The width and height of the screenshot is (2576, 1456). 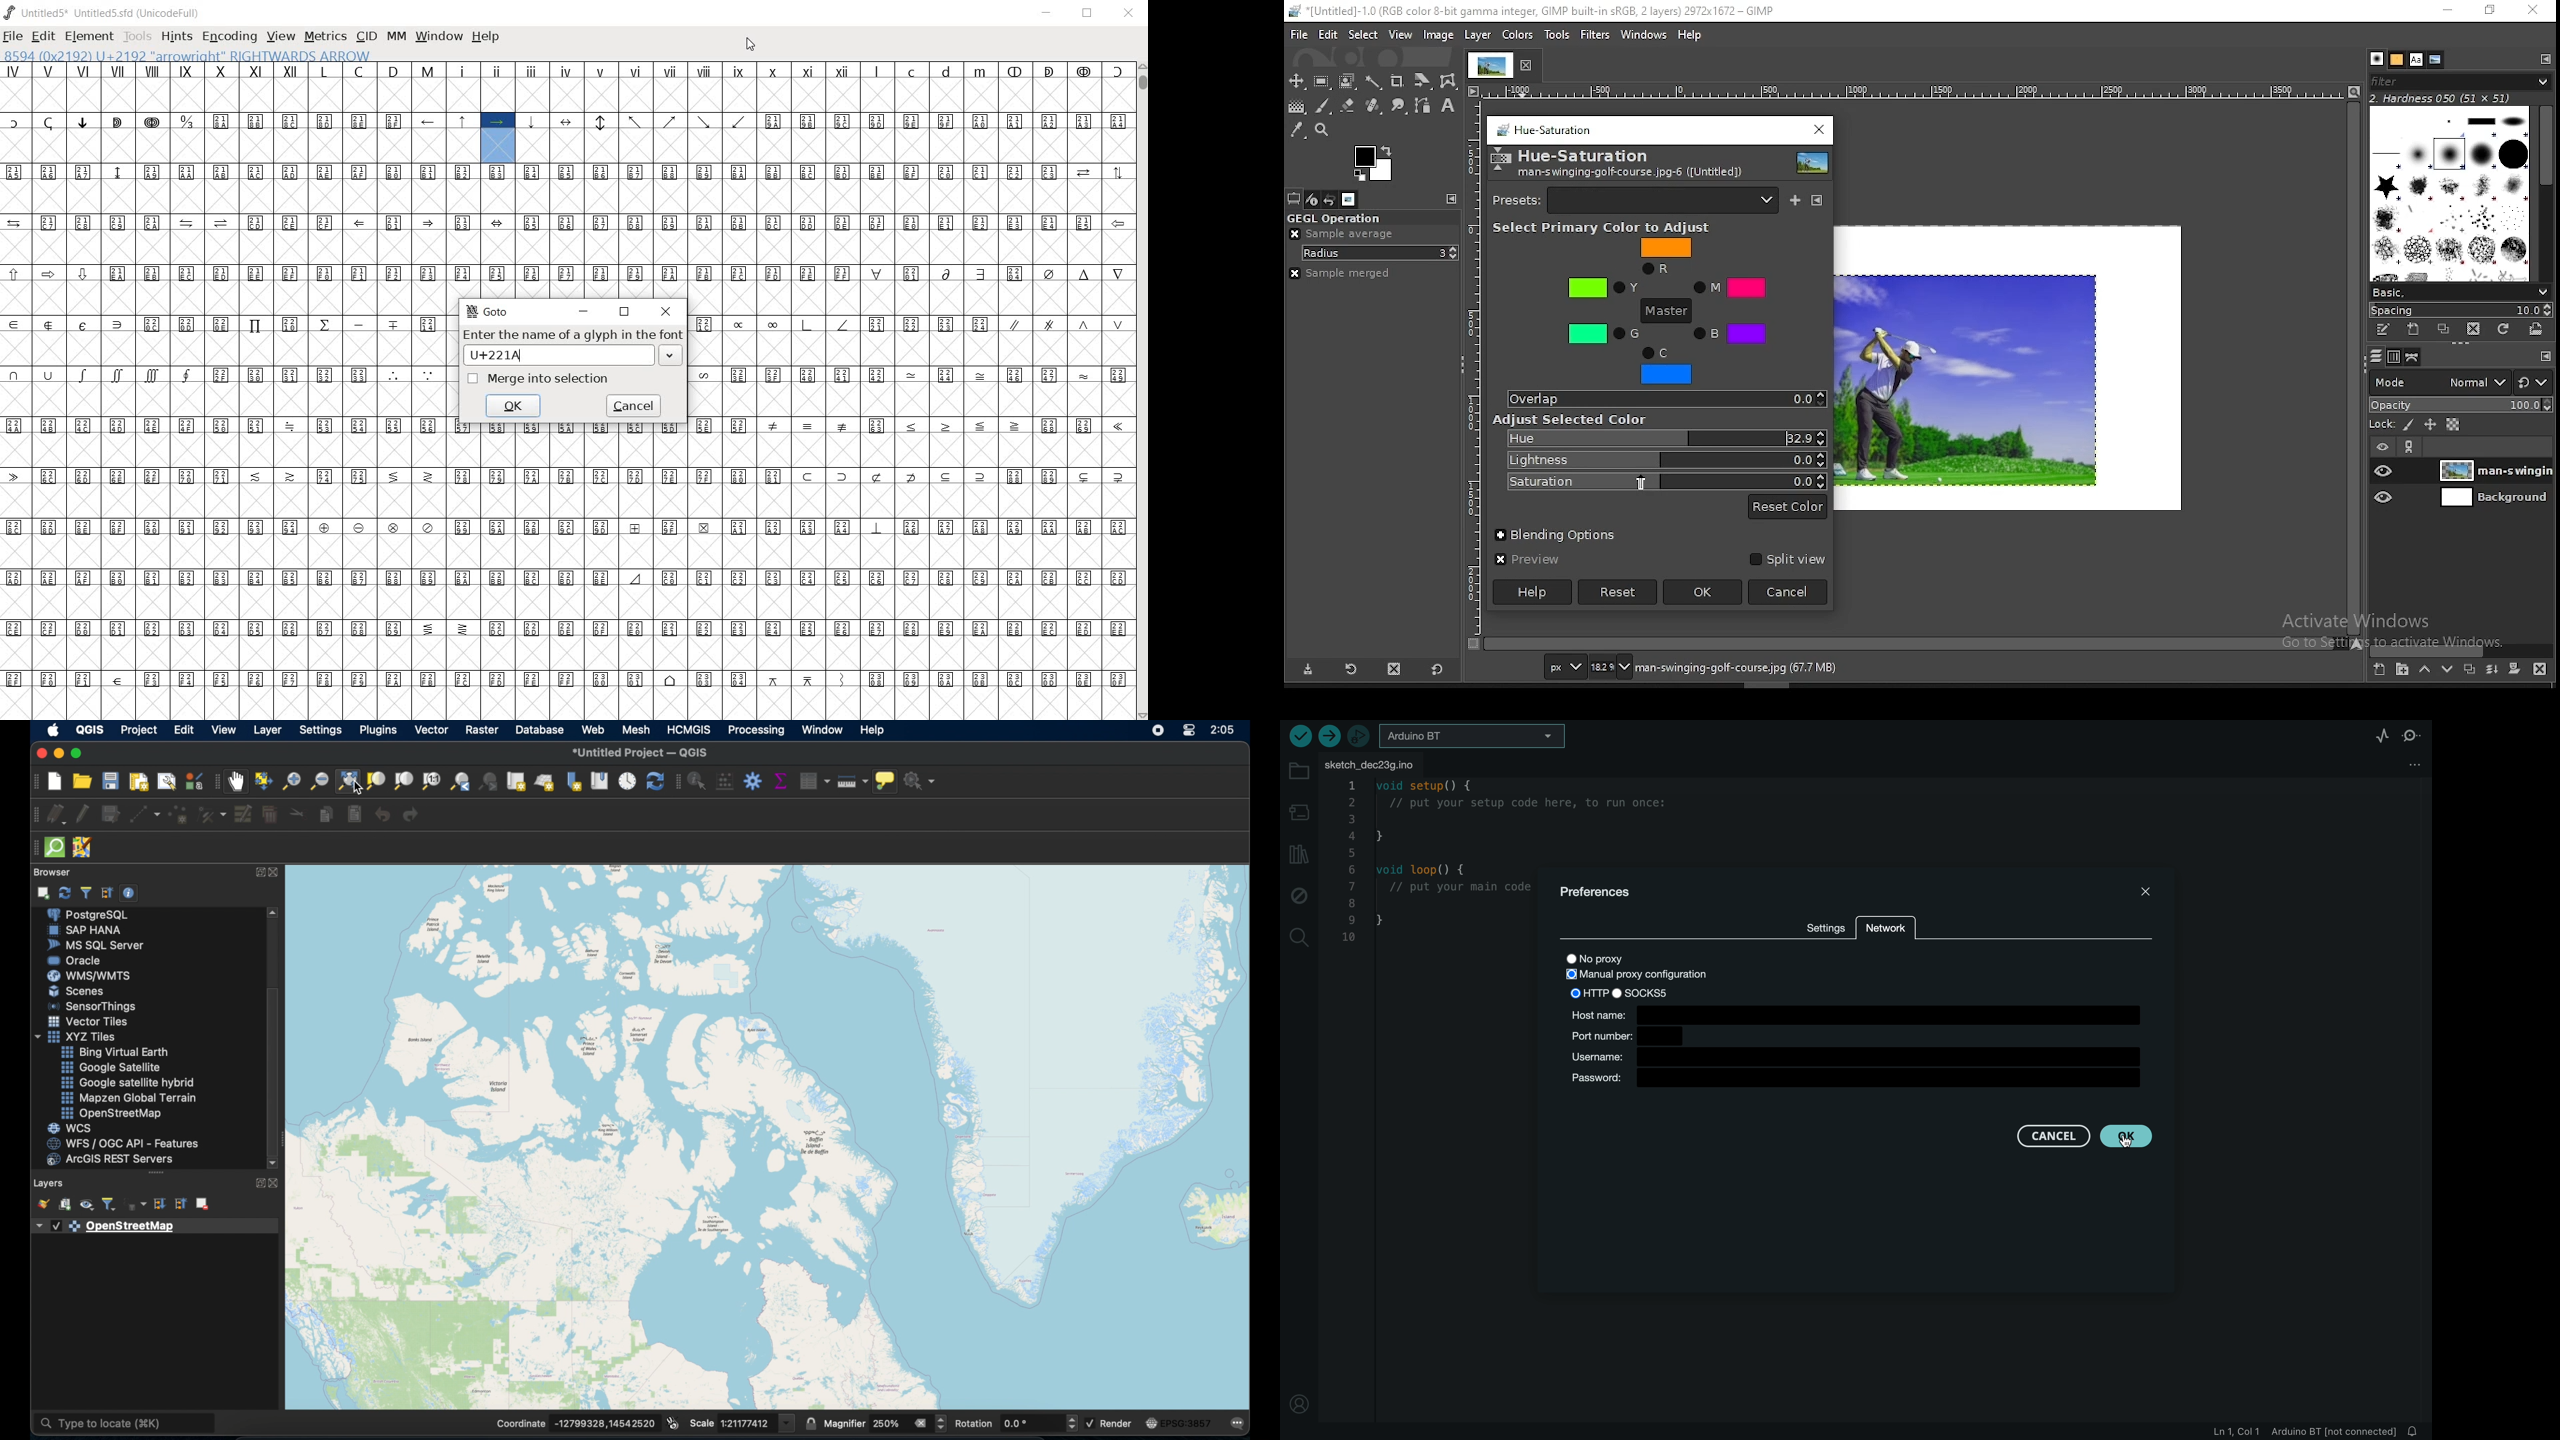 What do you see at coordinates (2415, 331) in the screenshot?
I see `create a new brush` at bounding box center [2415, 331].